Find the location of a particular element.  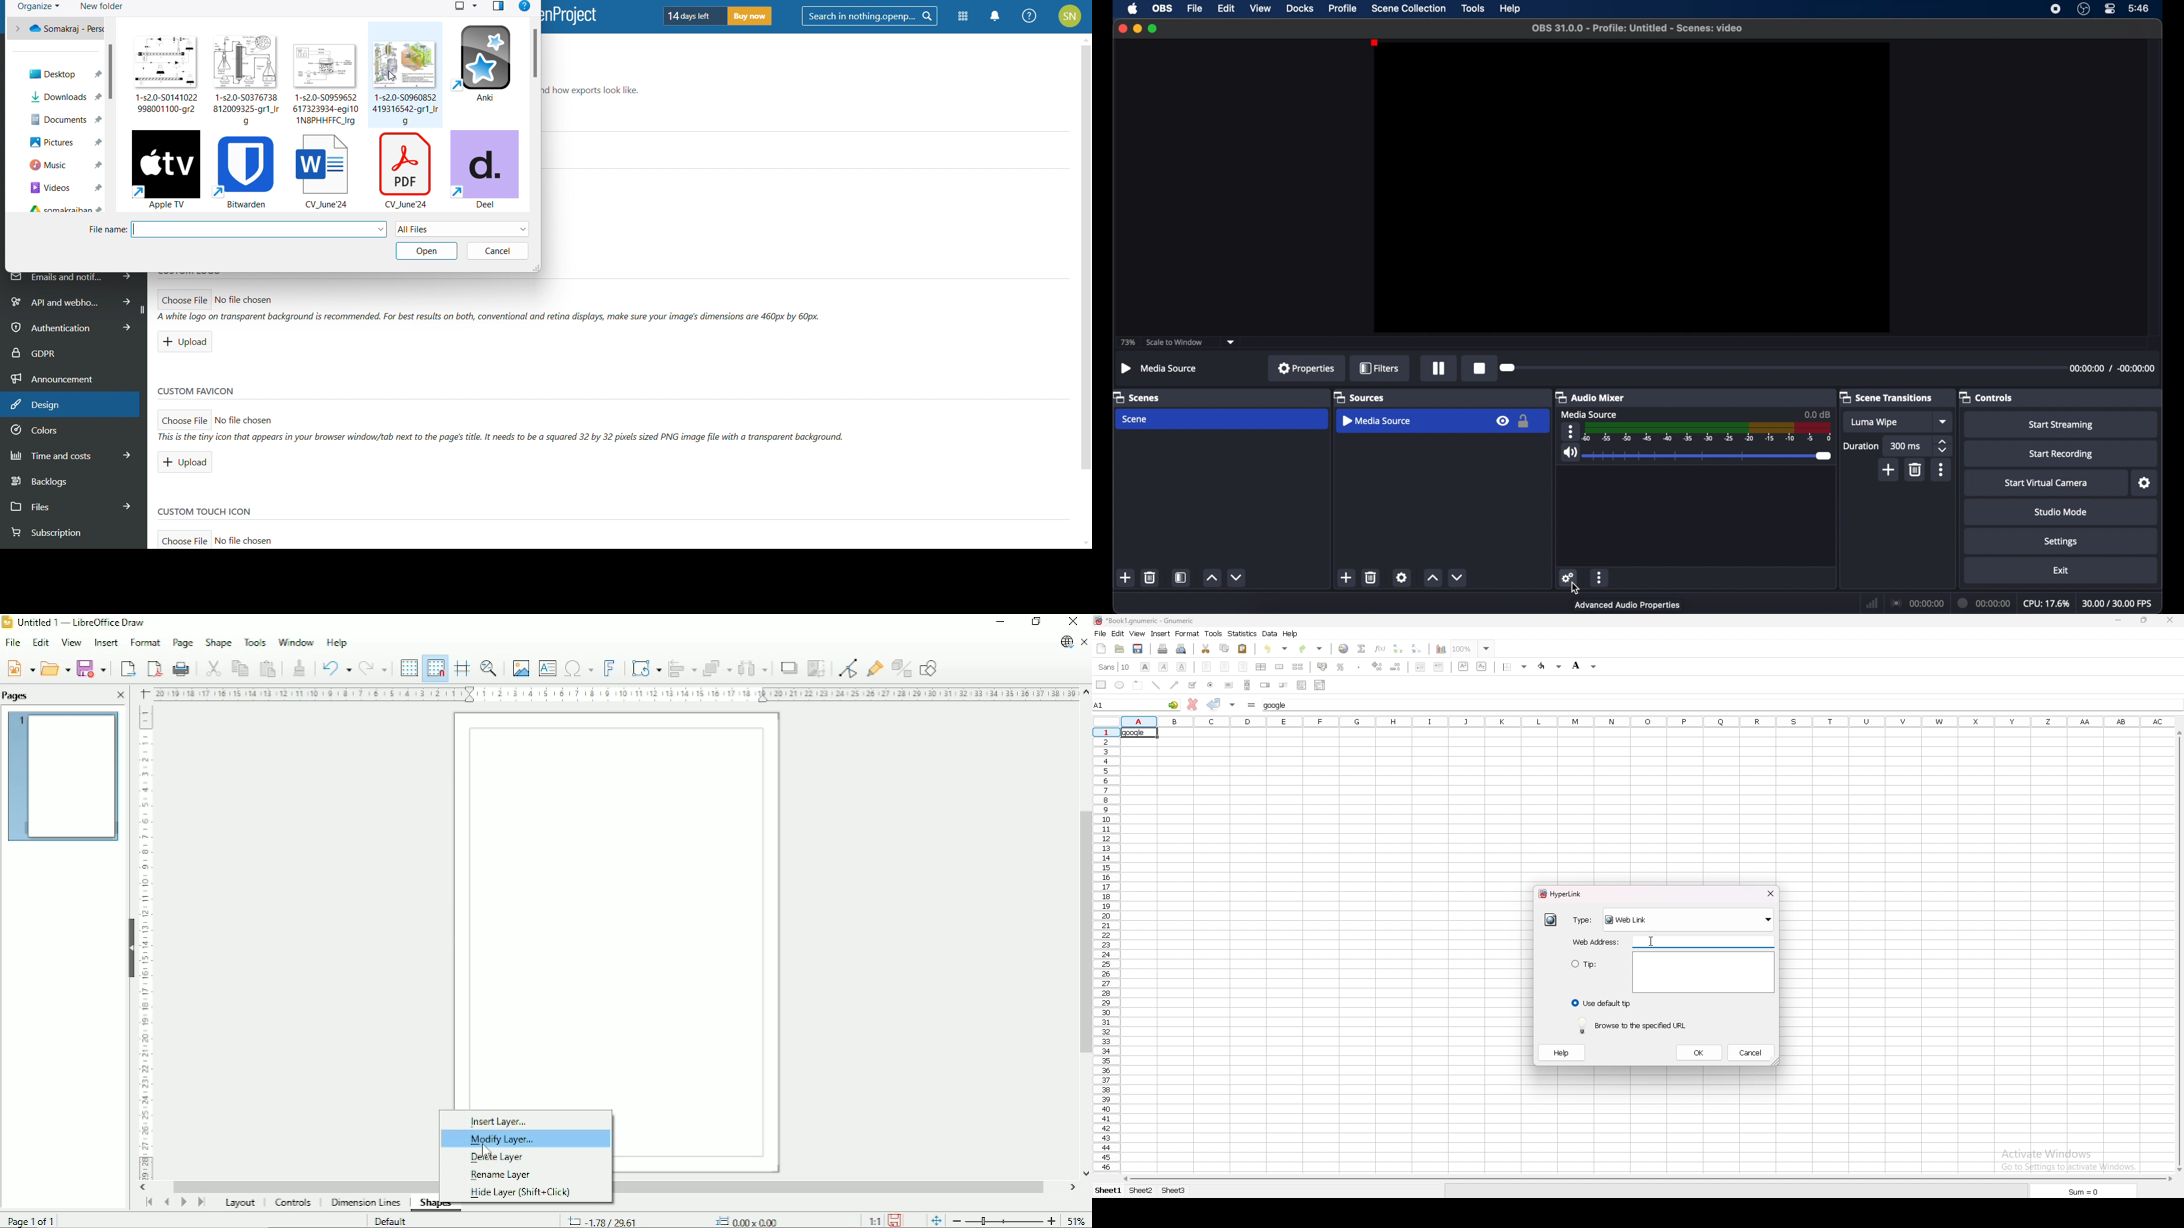

time is located at coordinates (2139, 7).